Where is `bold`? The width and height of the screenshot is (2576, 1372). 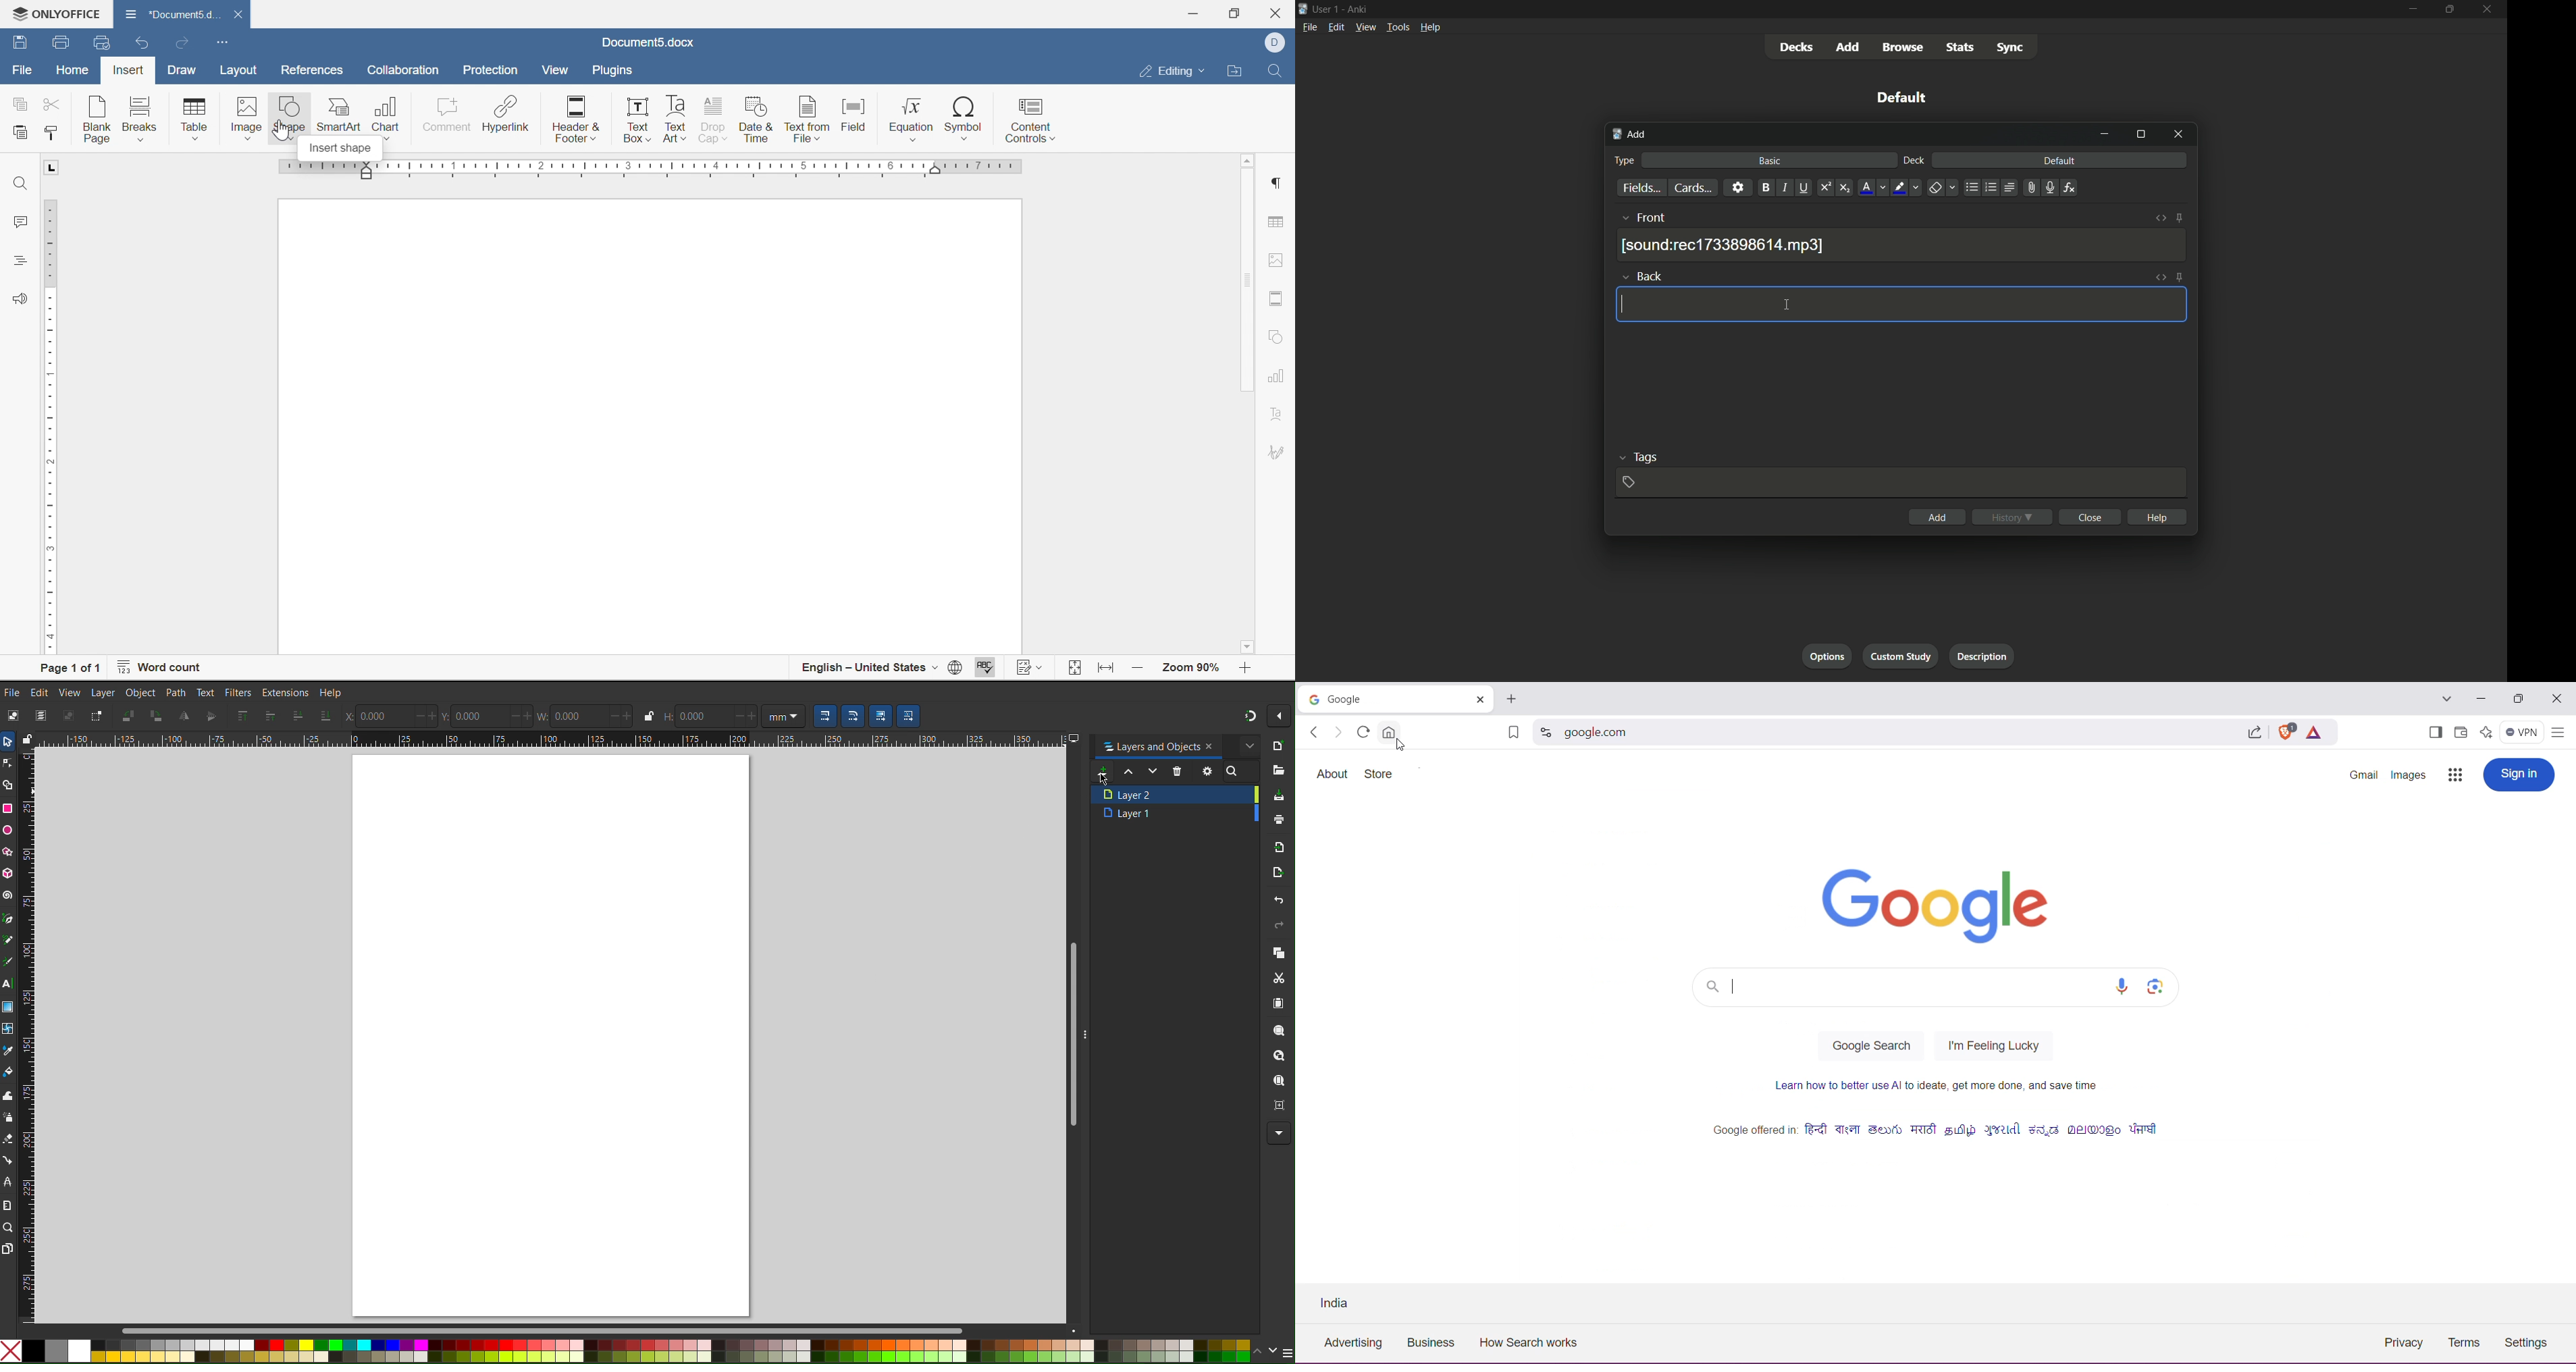 bold is located at coordinates (1764, 188).